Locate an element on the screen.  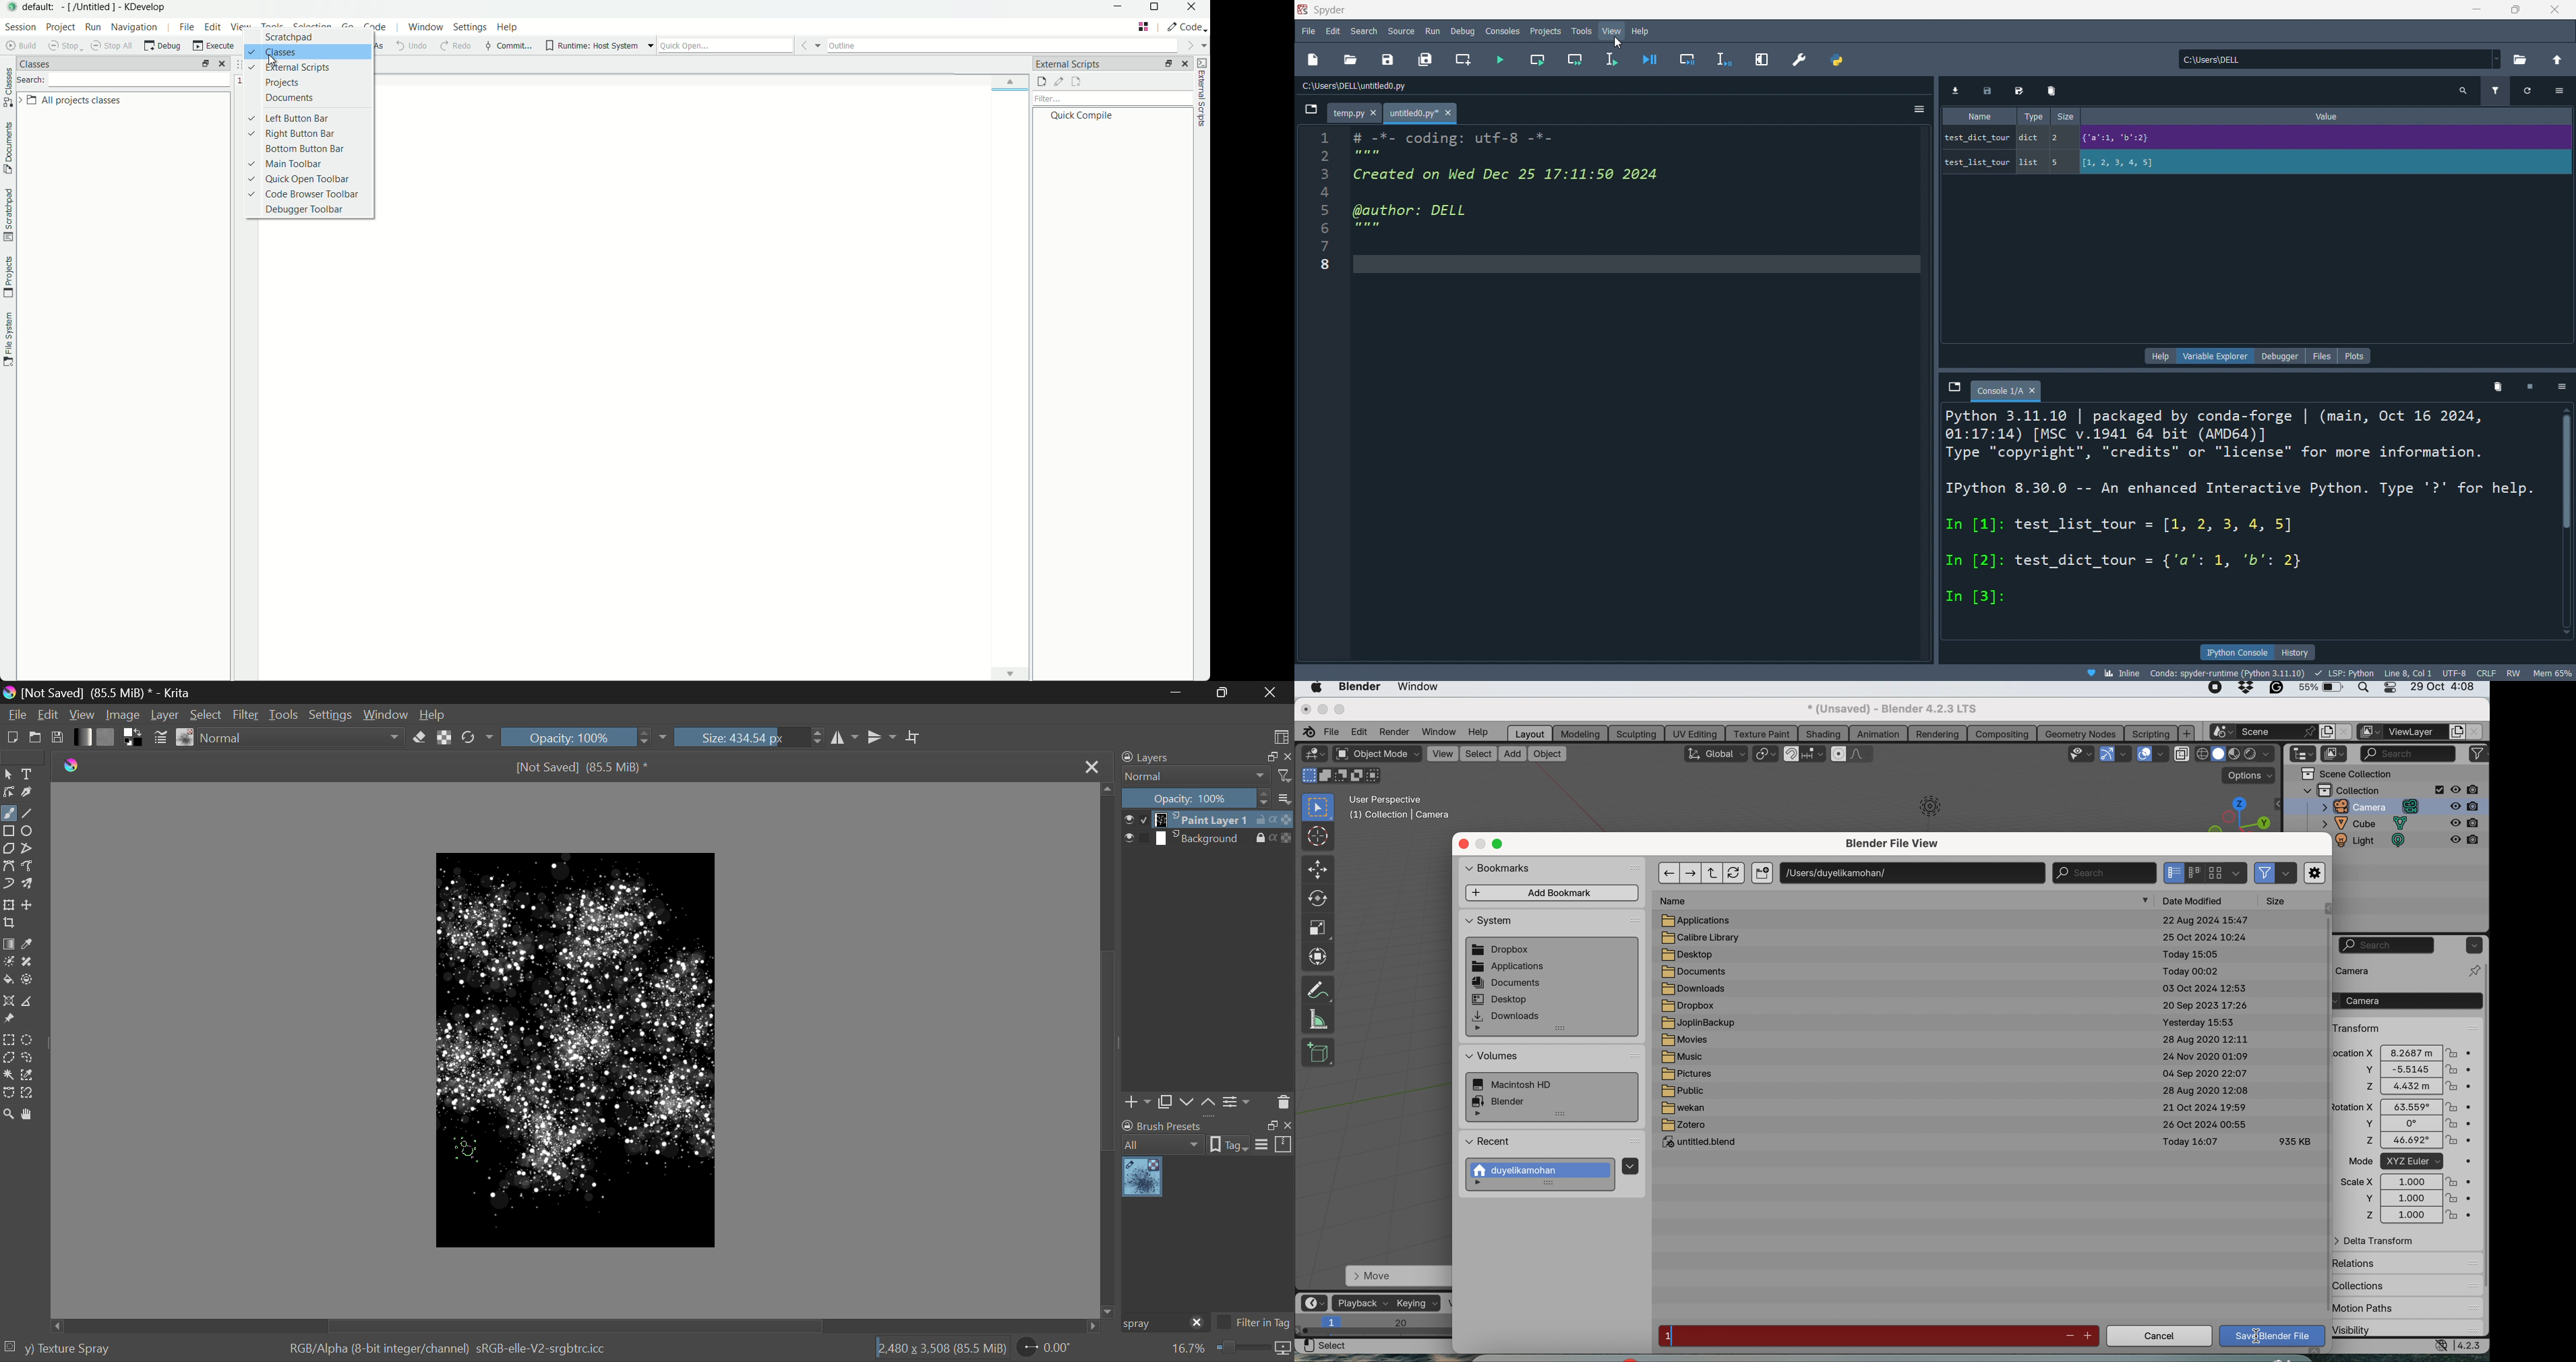
help is located at coordinates (2159, 355).